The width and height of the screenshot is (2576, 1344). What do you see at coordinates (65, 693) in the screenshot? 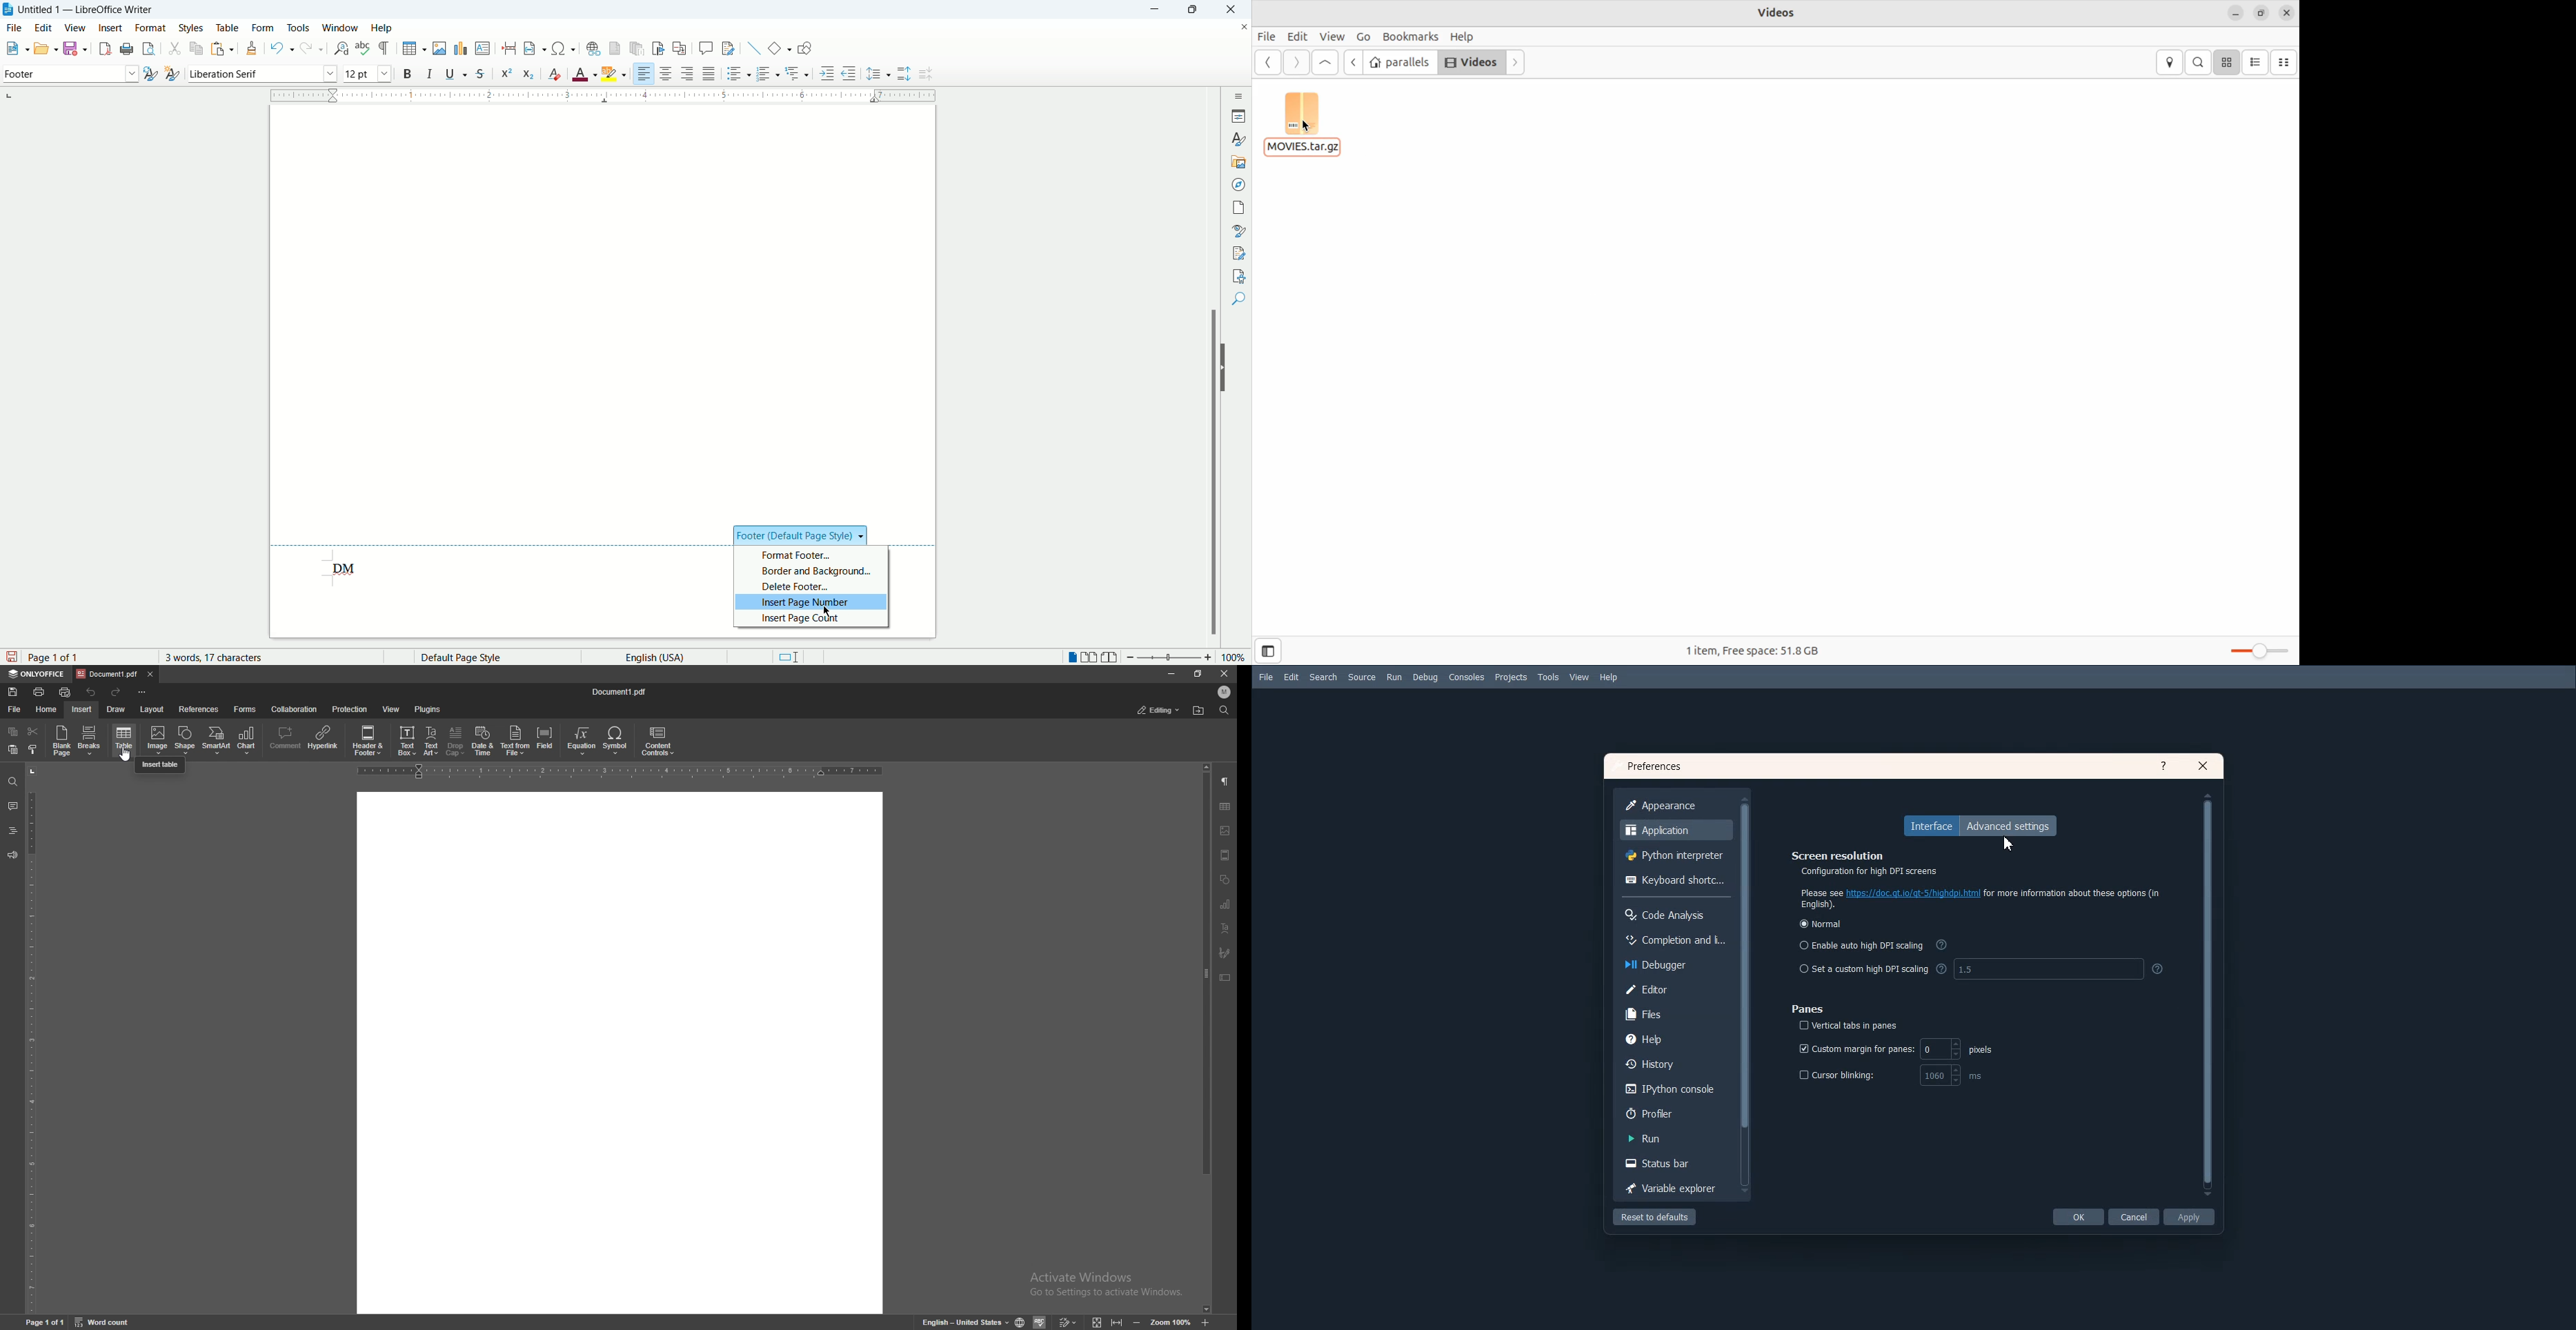
I see `quick print` at bounding box center [65, 693].